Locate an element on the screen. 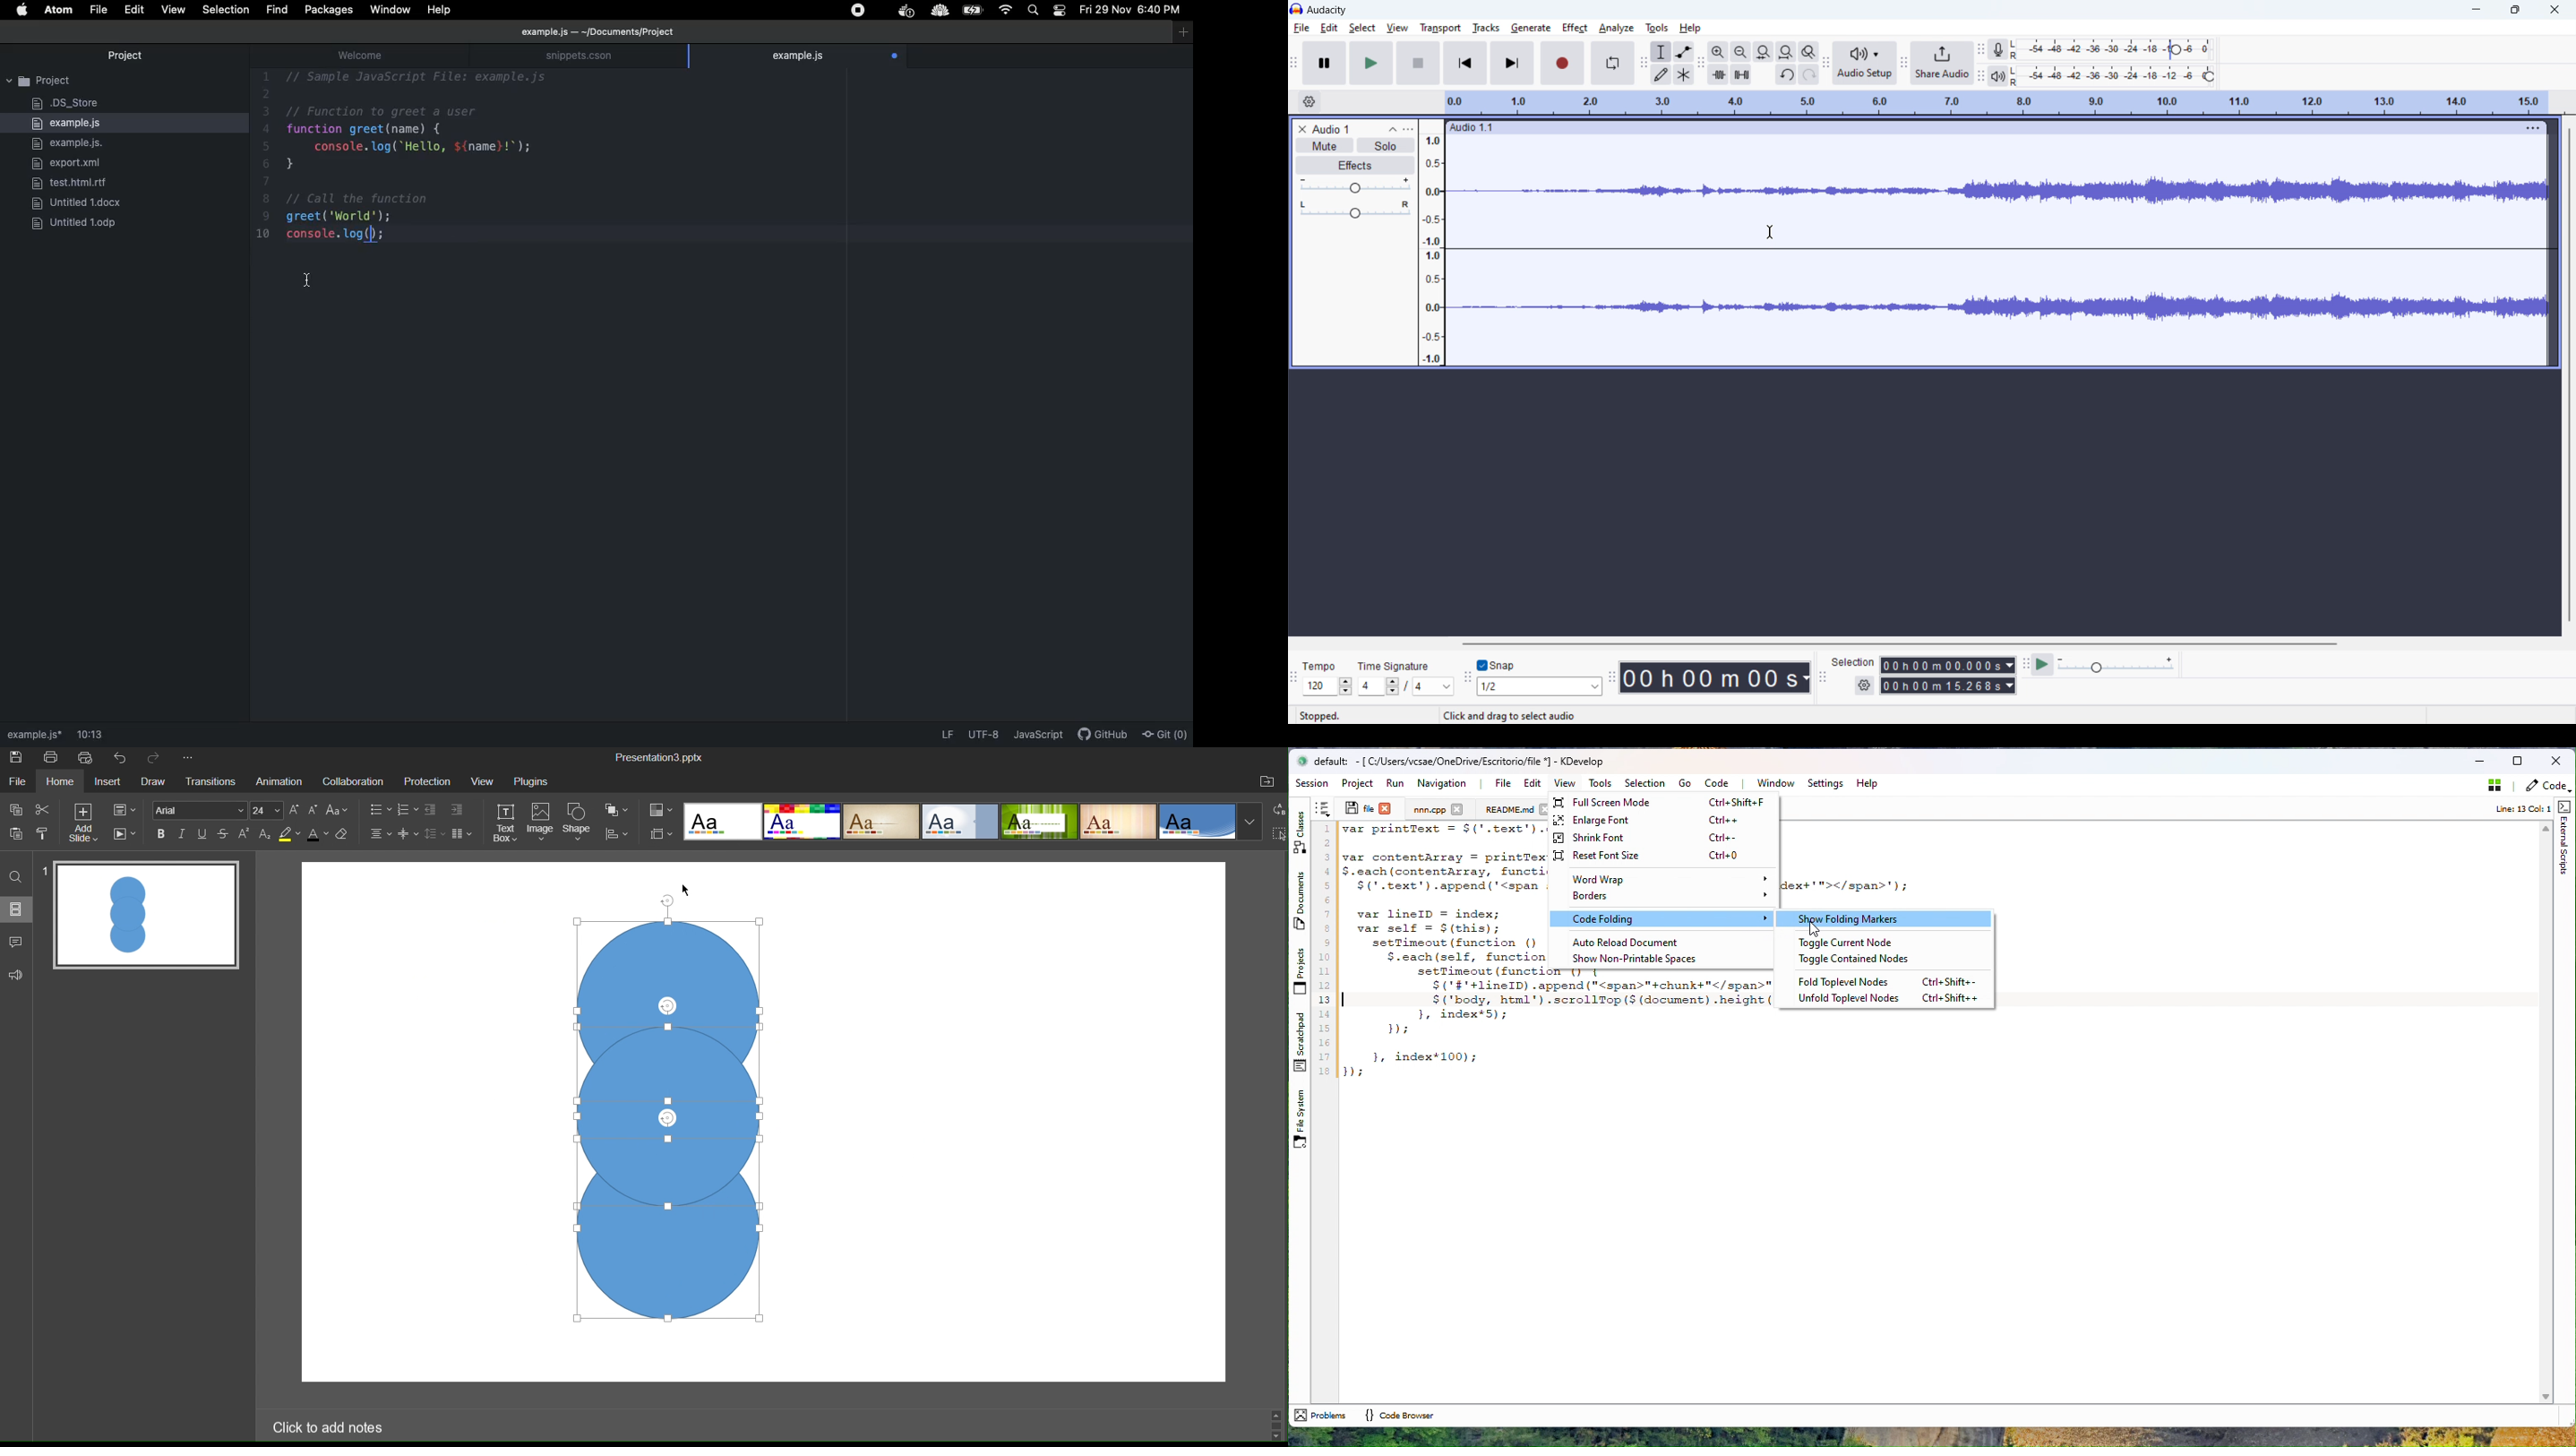  Find is located at coordinates (14, 879).